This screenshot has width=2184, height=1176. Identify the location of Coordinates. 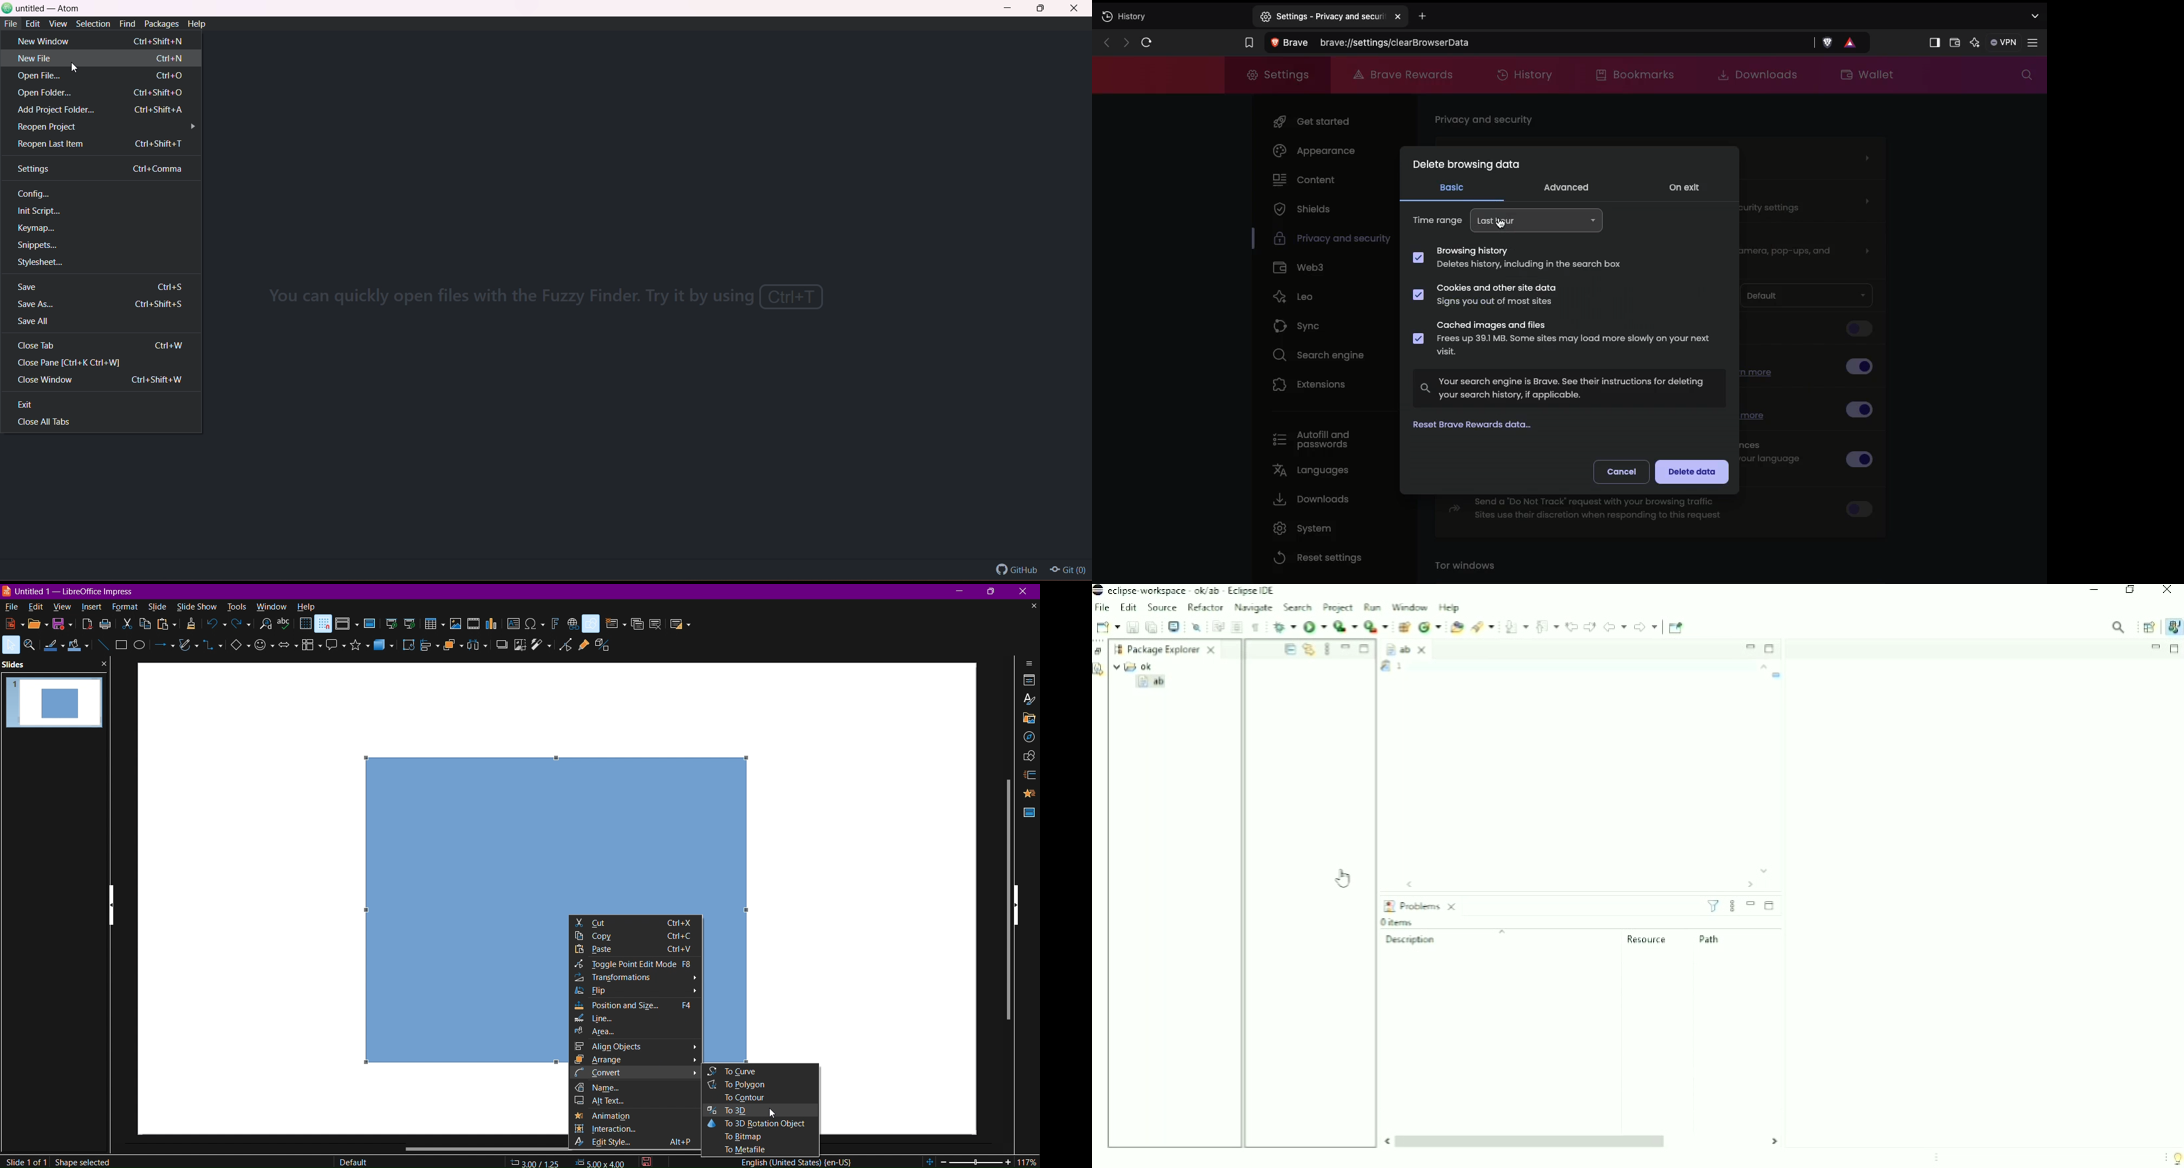
(536, 1162).